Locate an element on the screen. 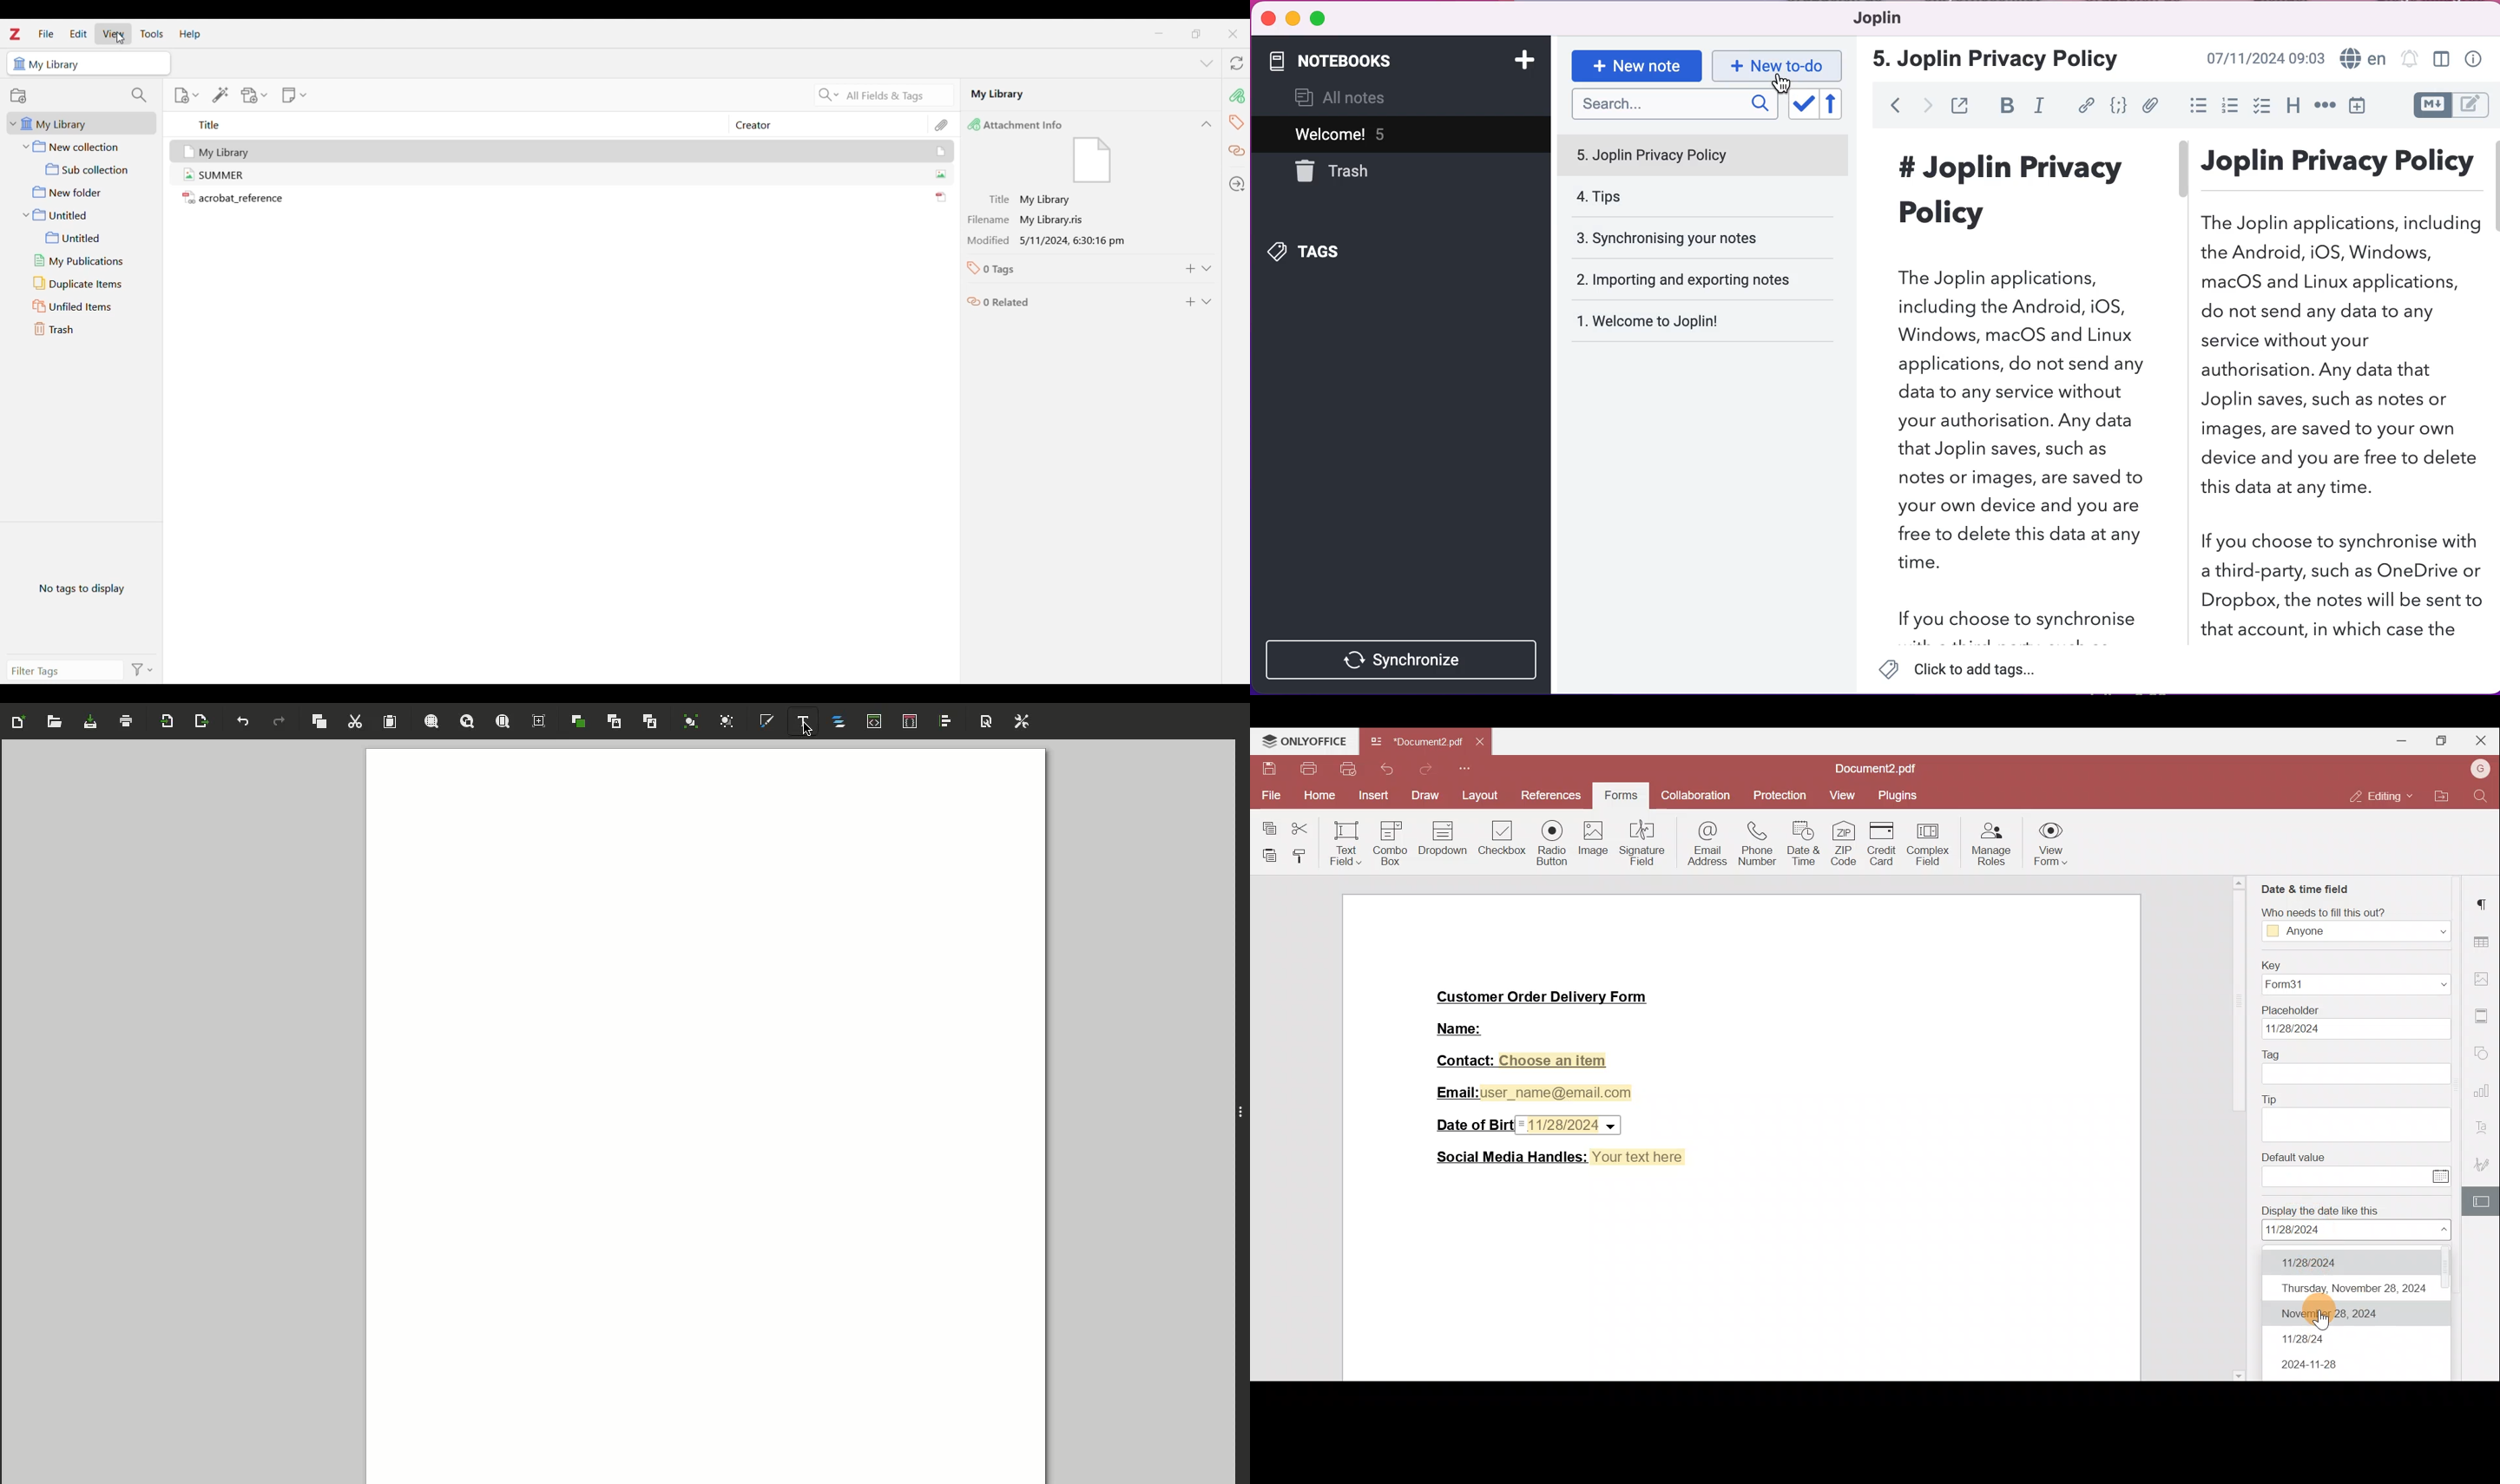  forward is located at coordinates (1928, 108).